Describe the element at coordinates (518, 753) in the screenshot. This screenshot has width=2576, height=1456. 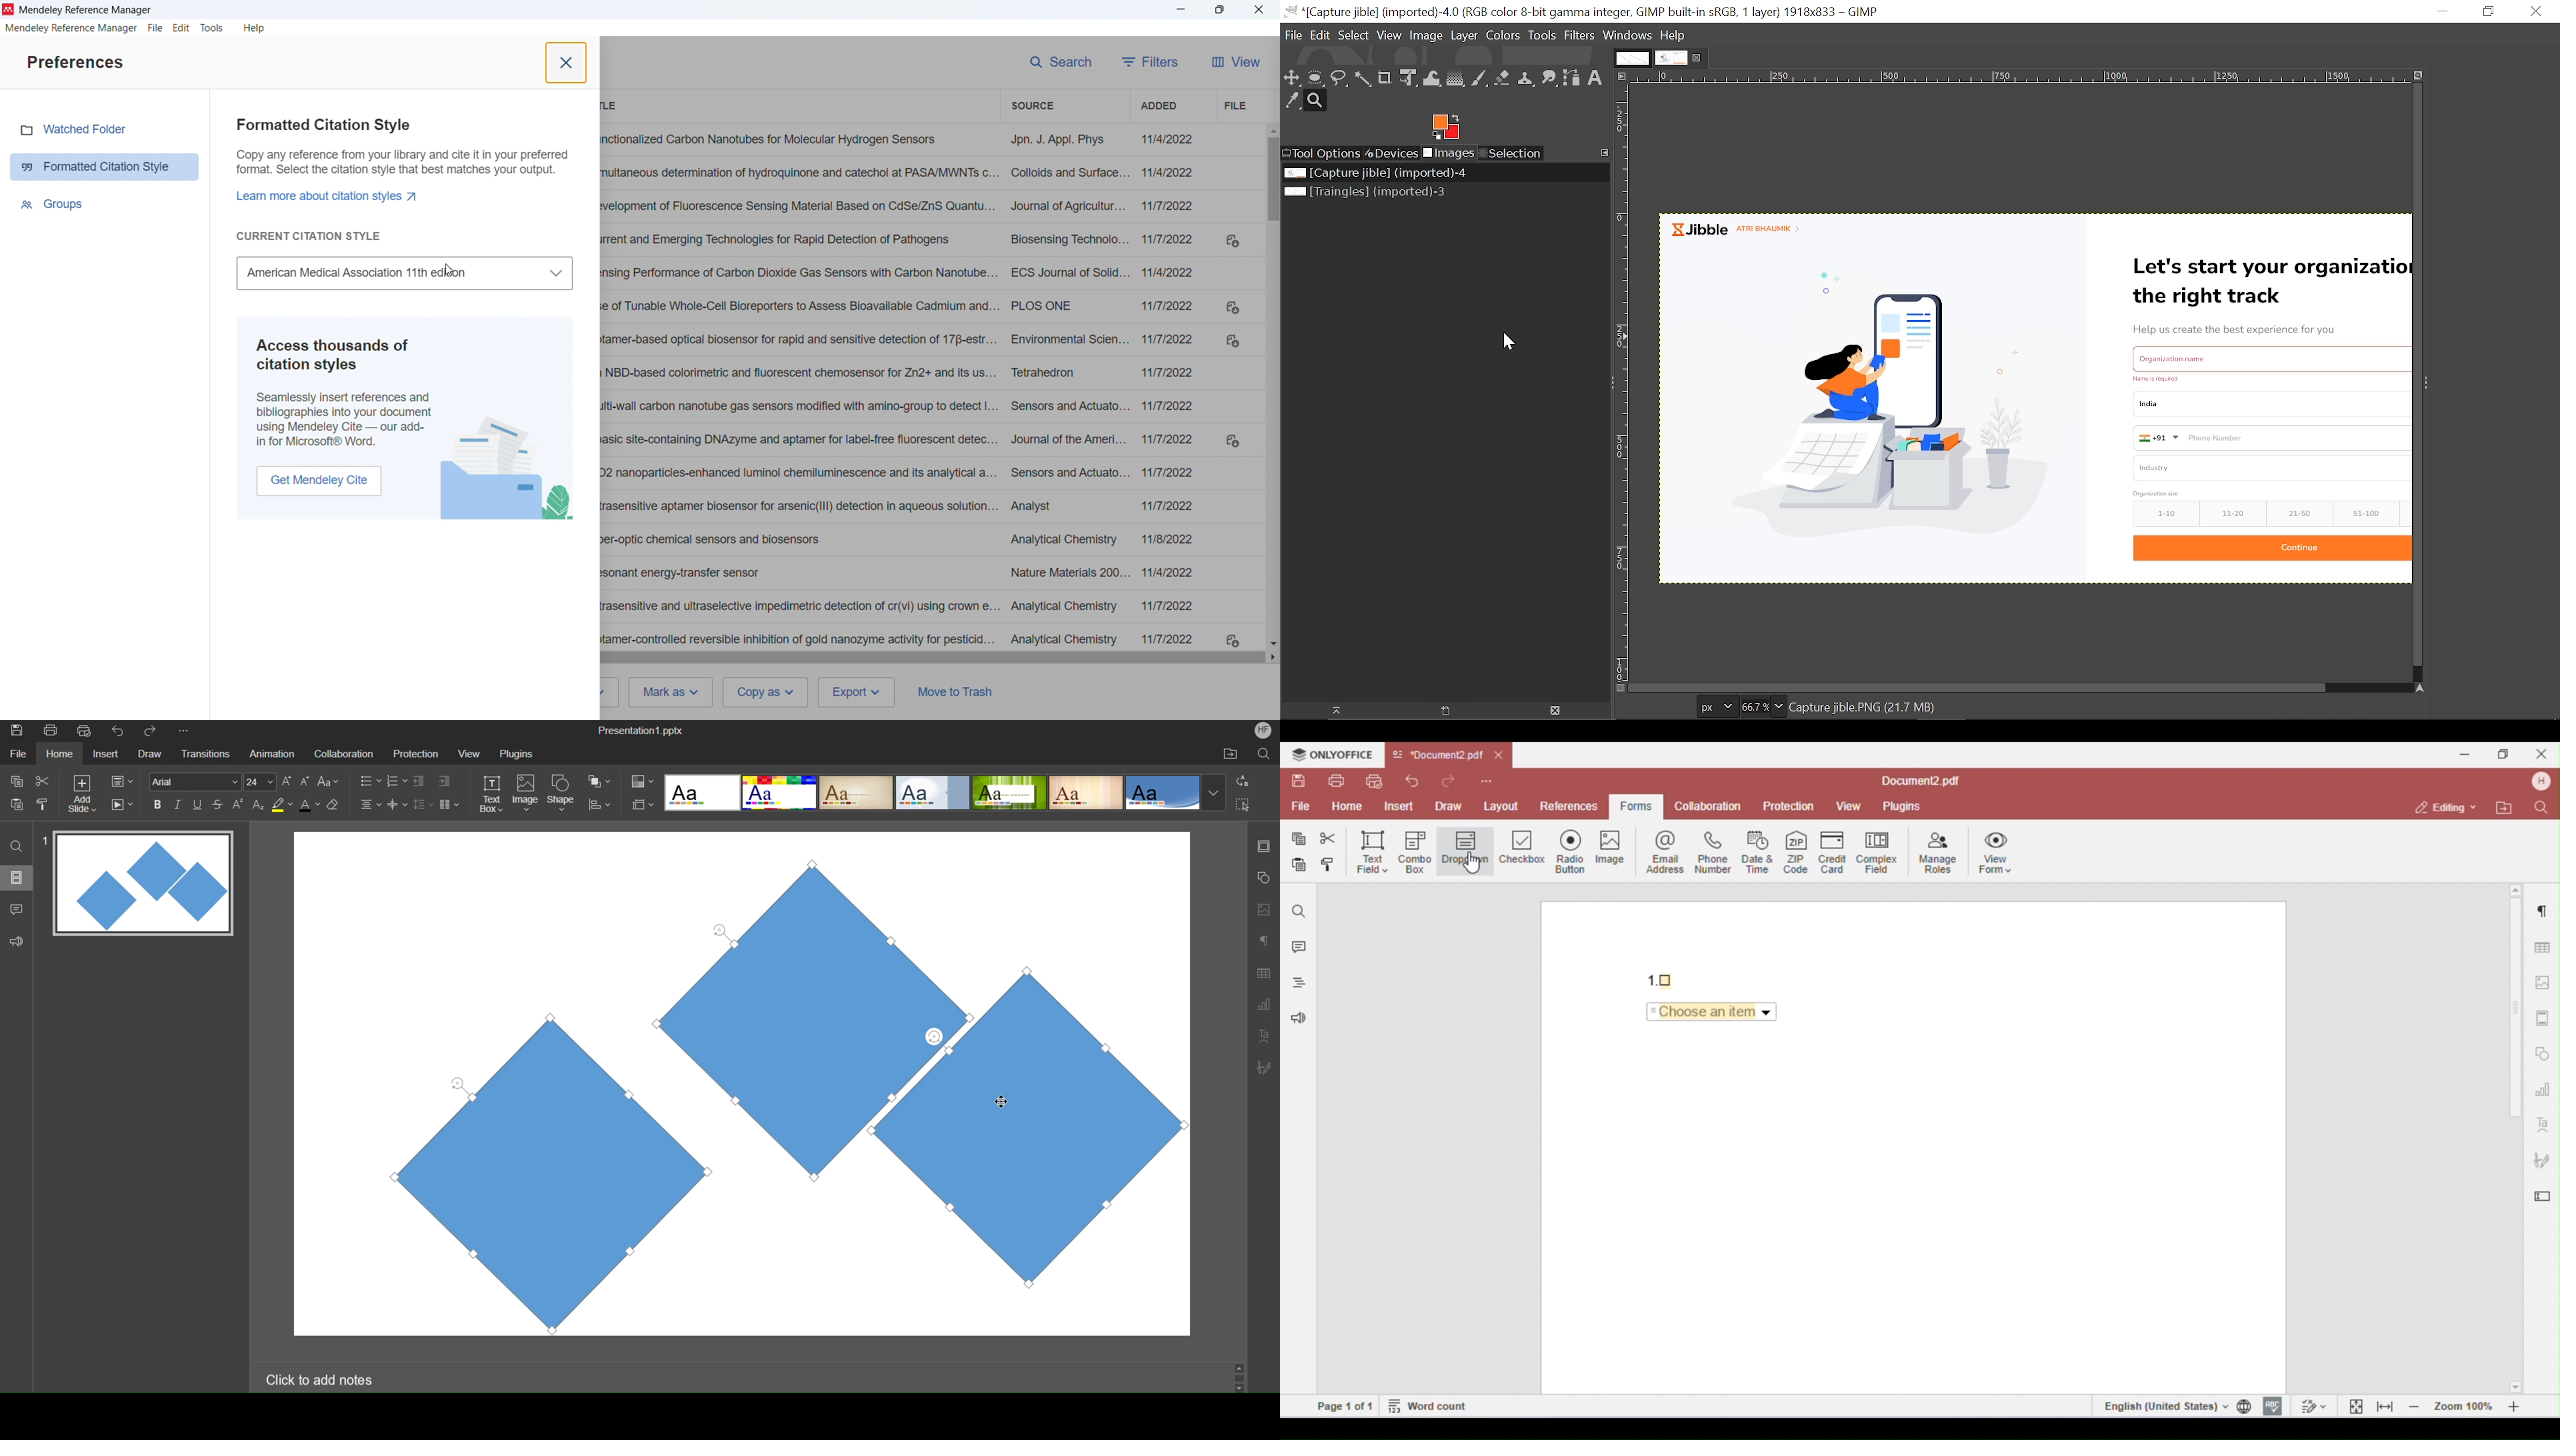
I see `Plugins` at that location.